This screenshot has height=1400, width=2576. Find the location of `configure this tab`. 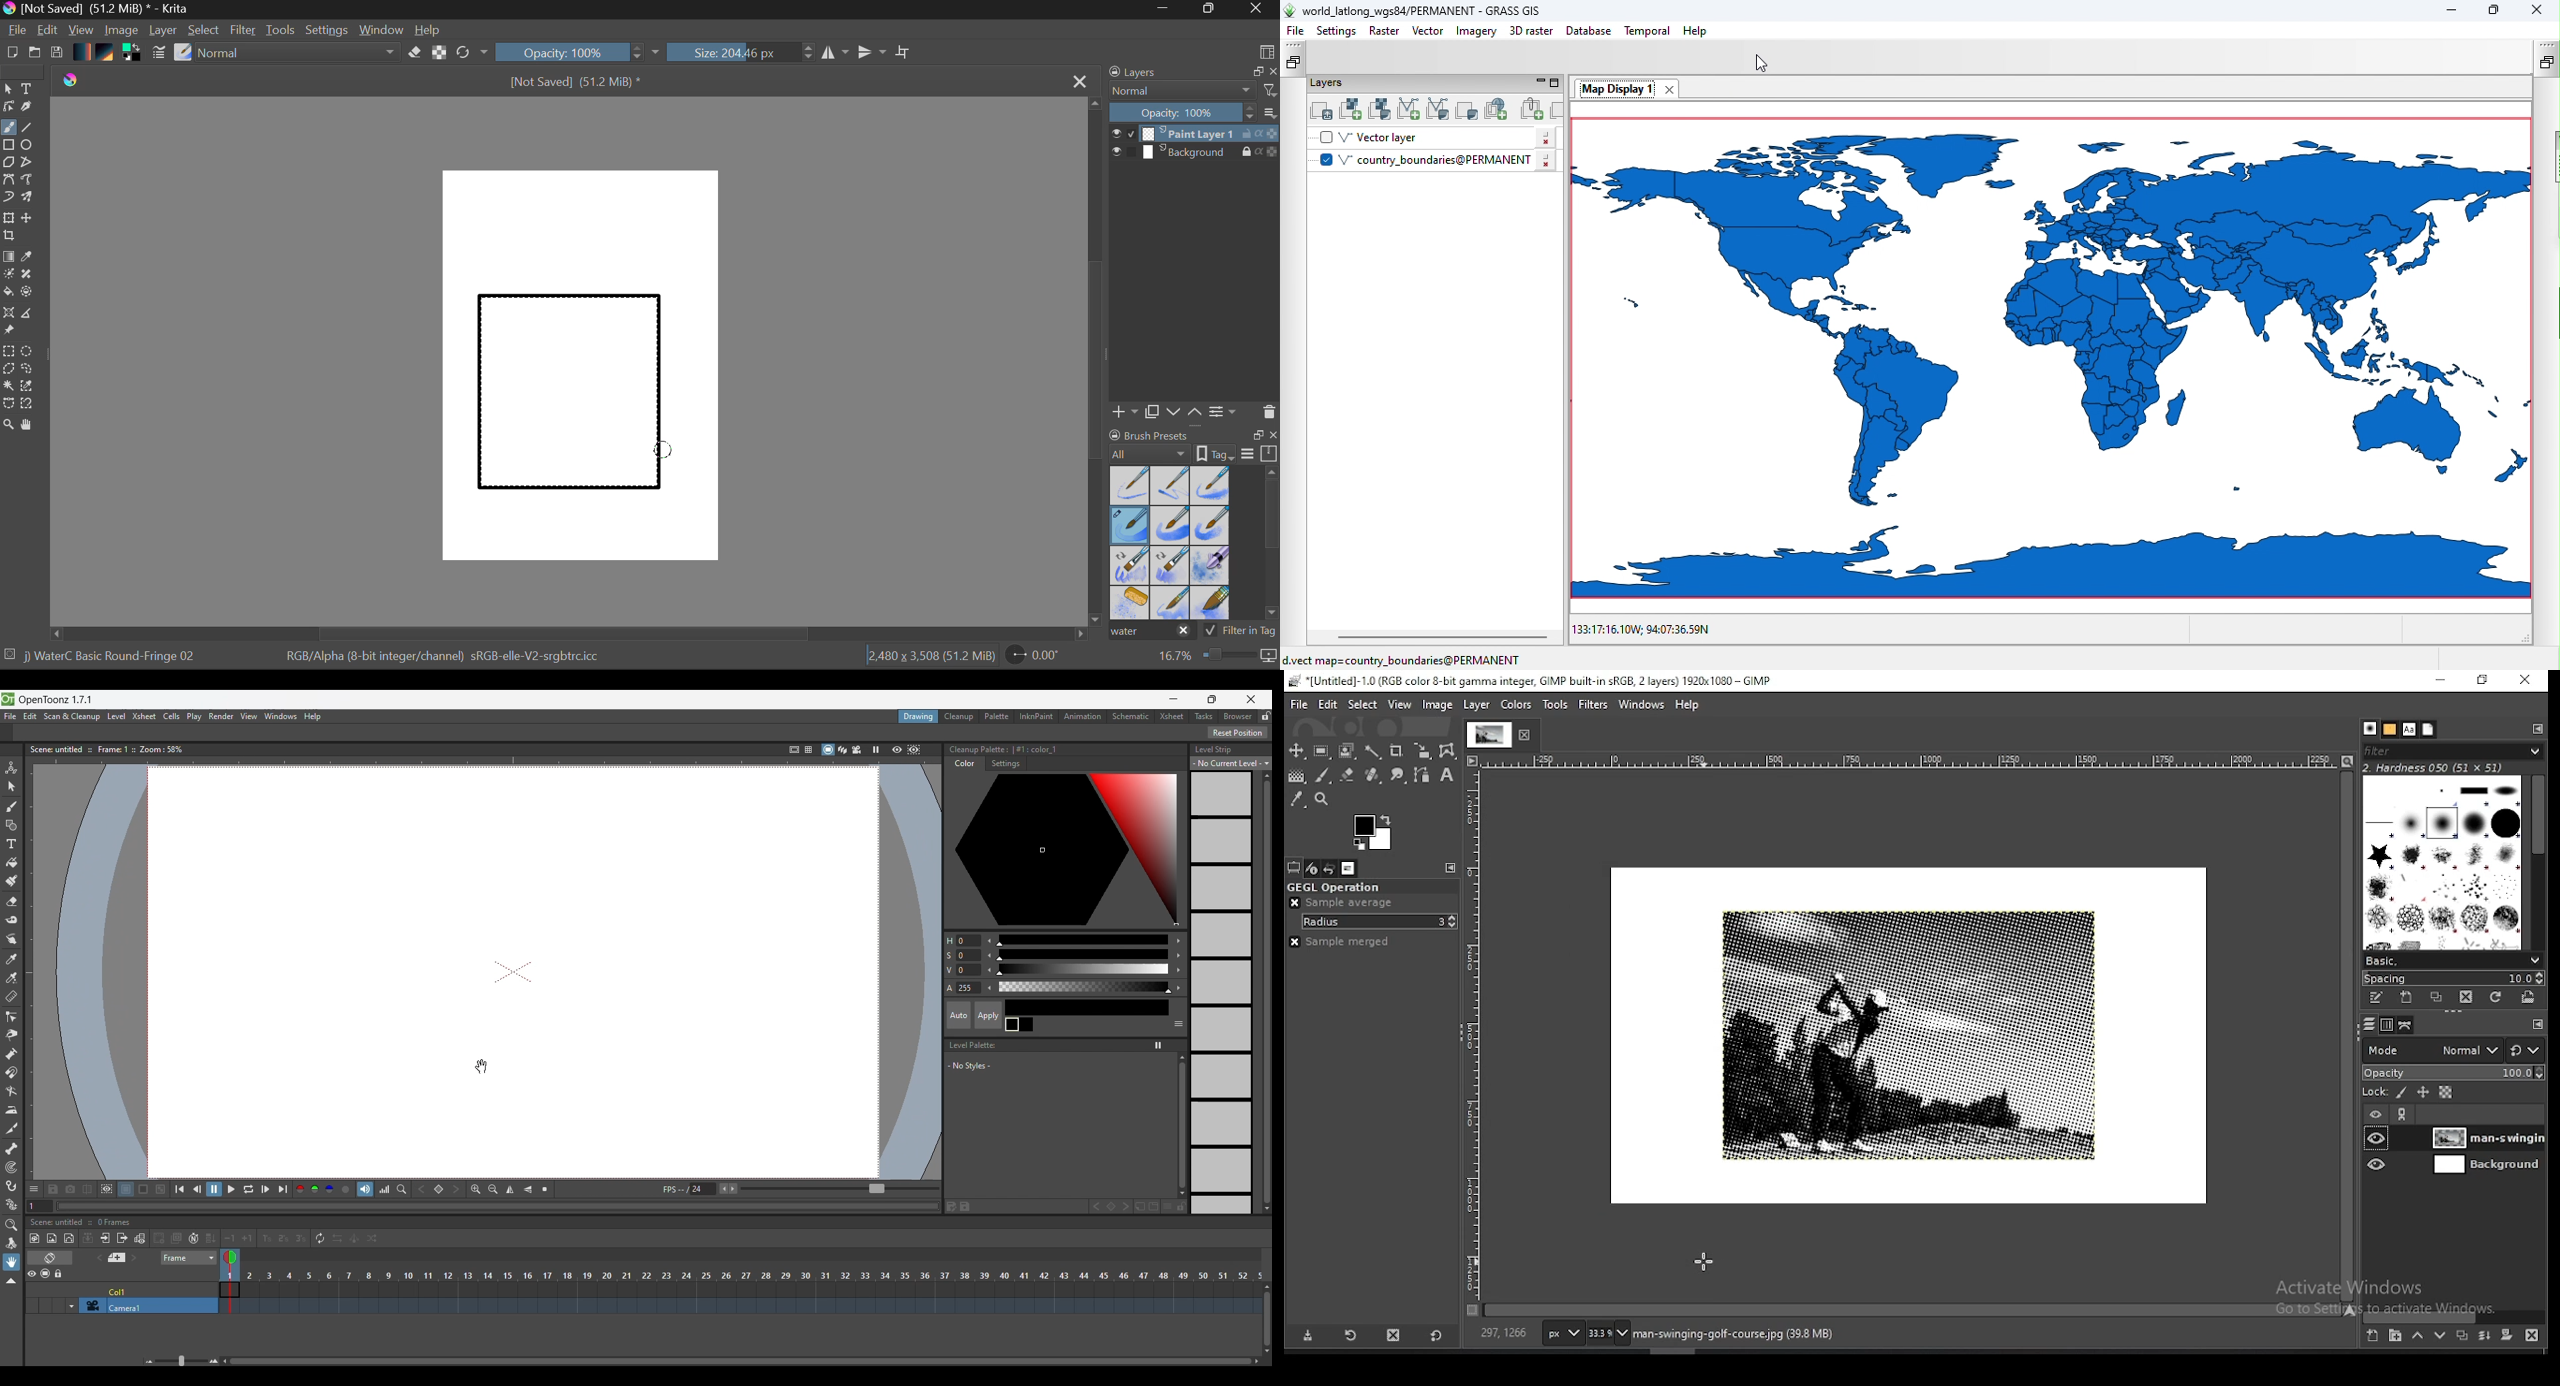

configure this tab is located at coordinates (1453, 868).